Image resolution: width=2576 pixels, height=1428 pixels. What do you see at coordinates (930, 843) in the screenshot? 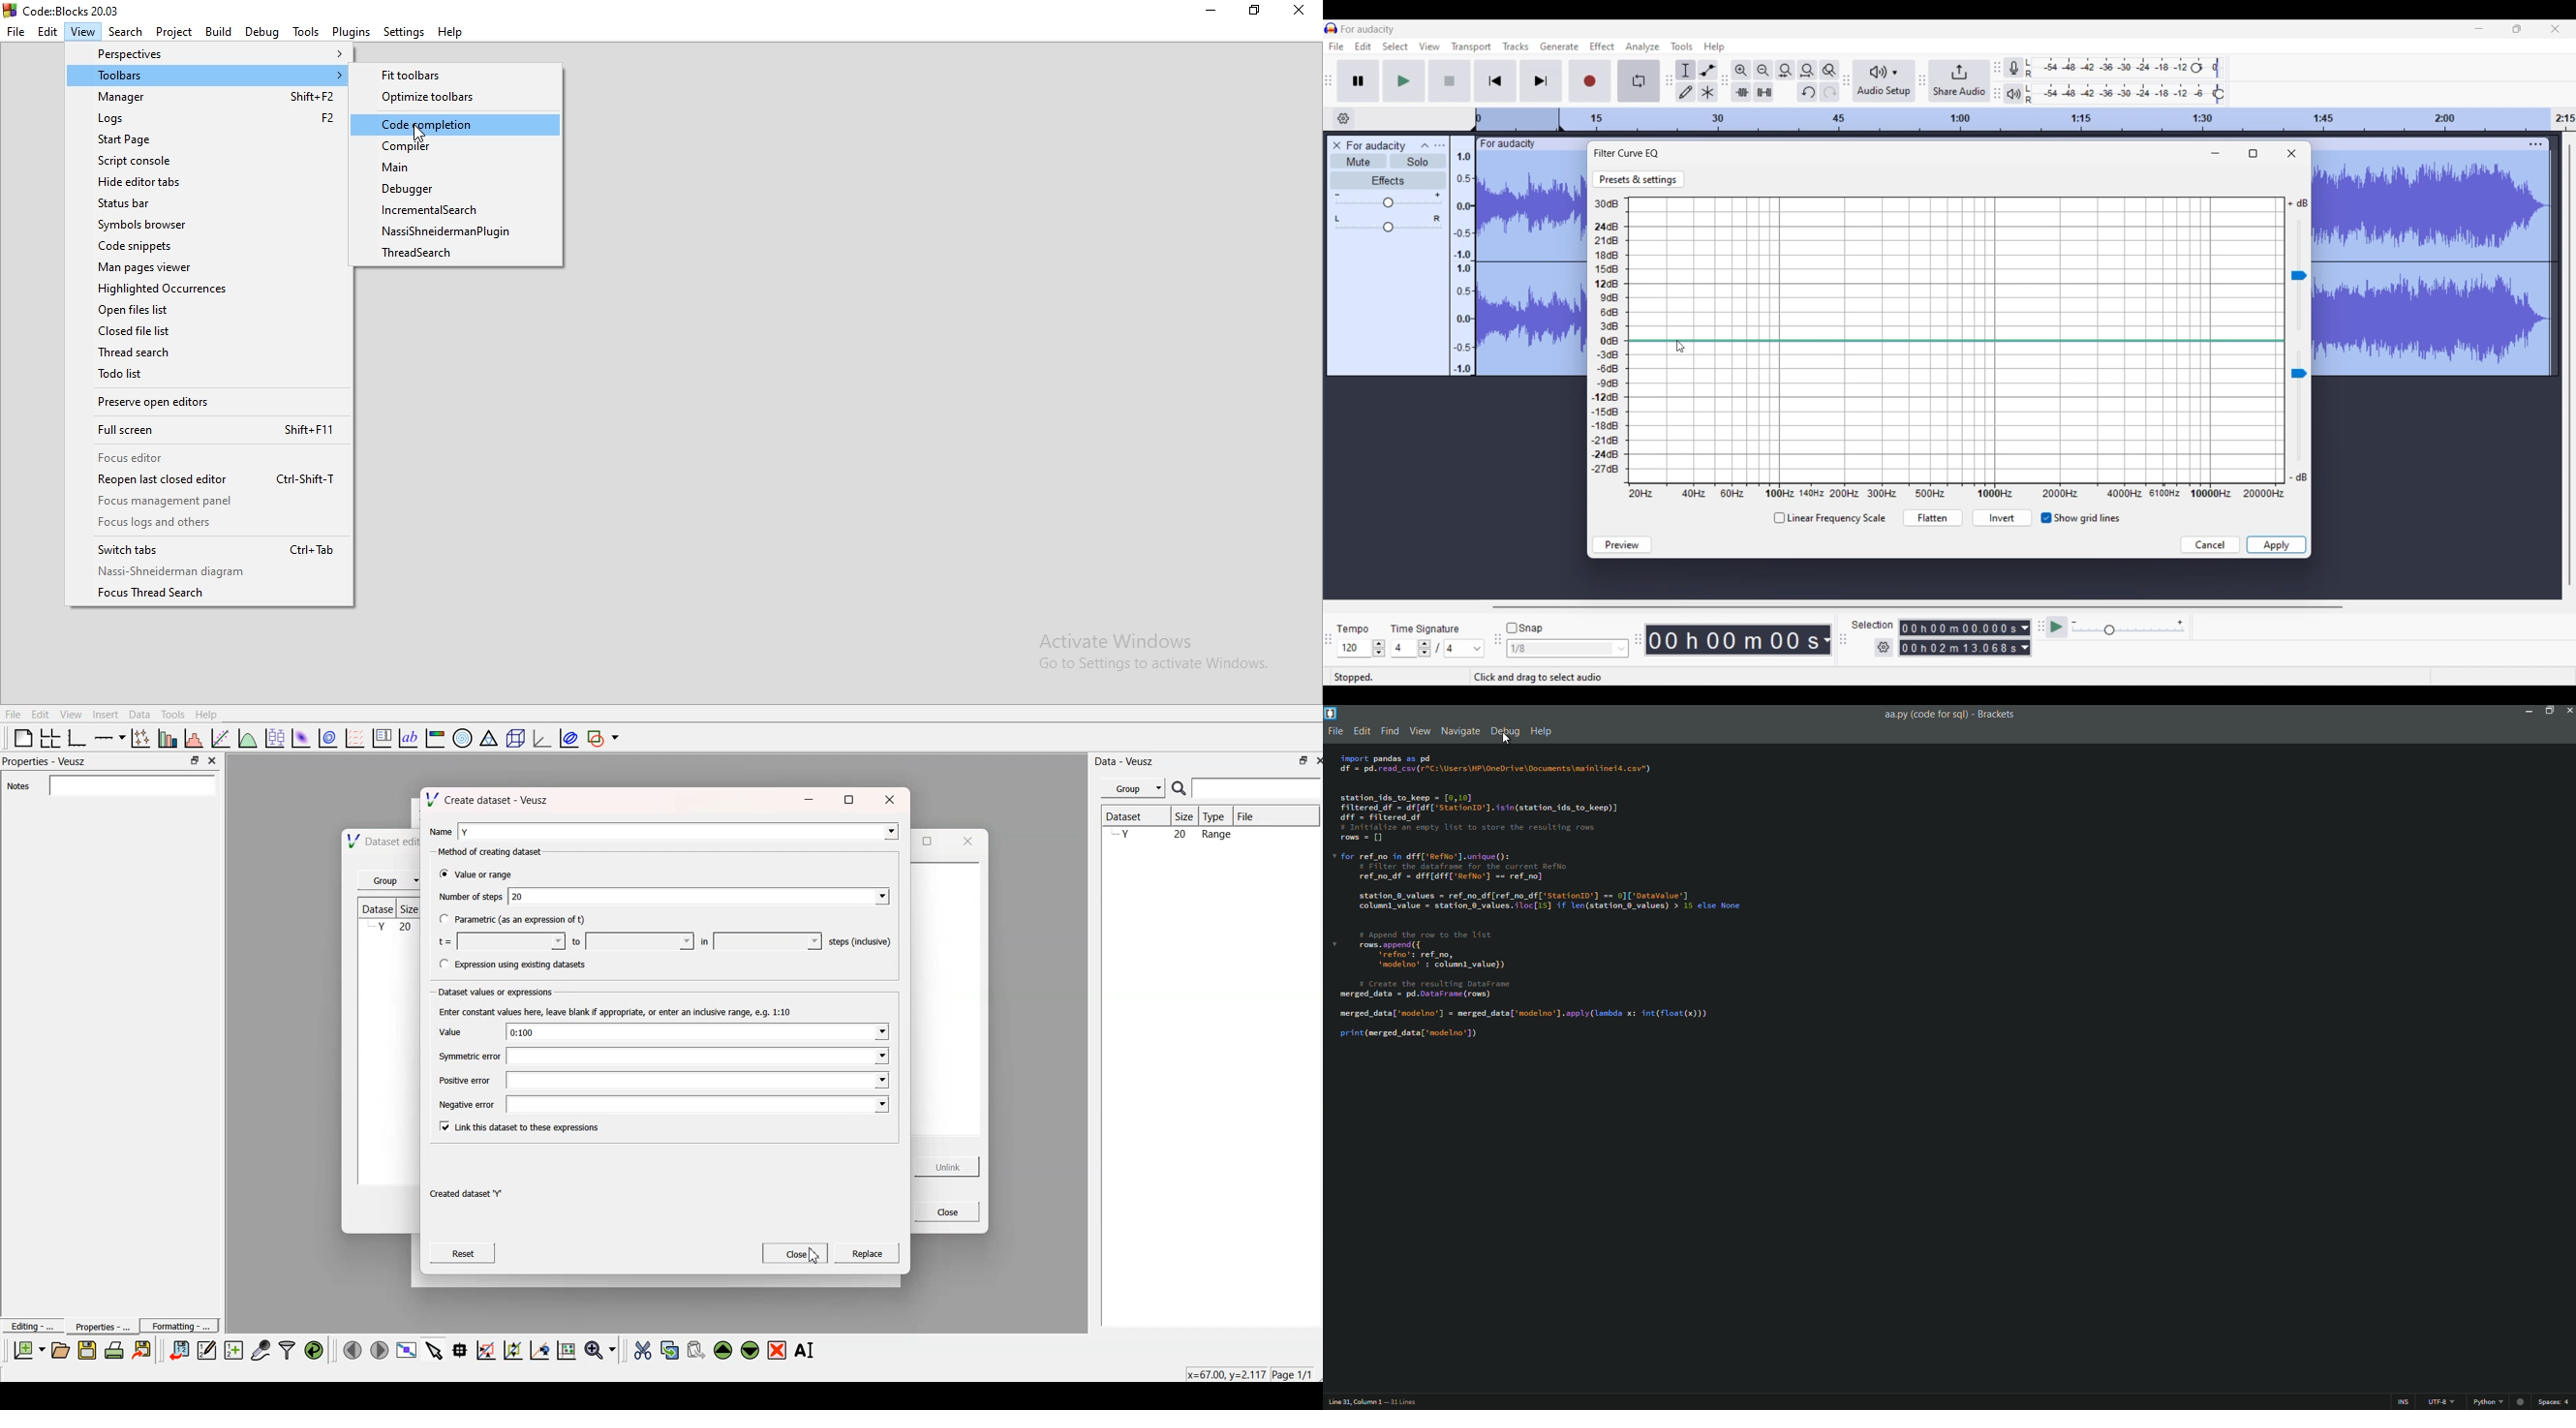
I see `maximize` at bounding box center [930, 843].